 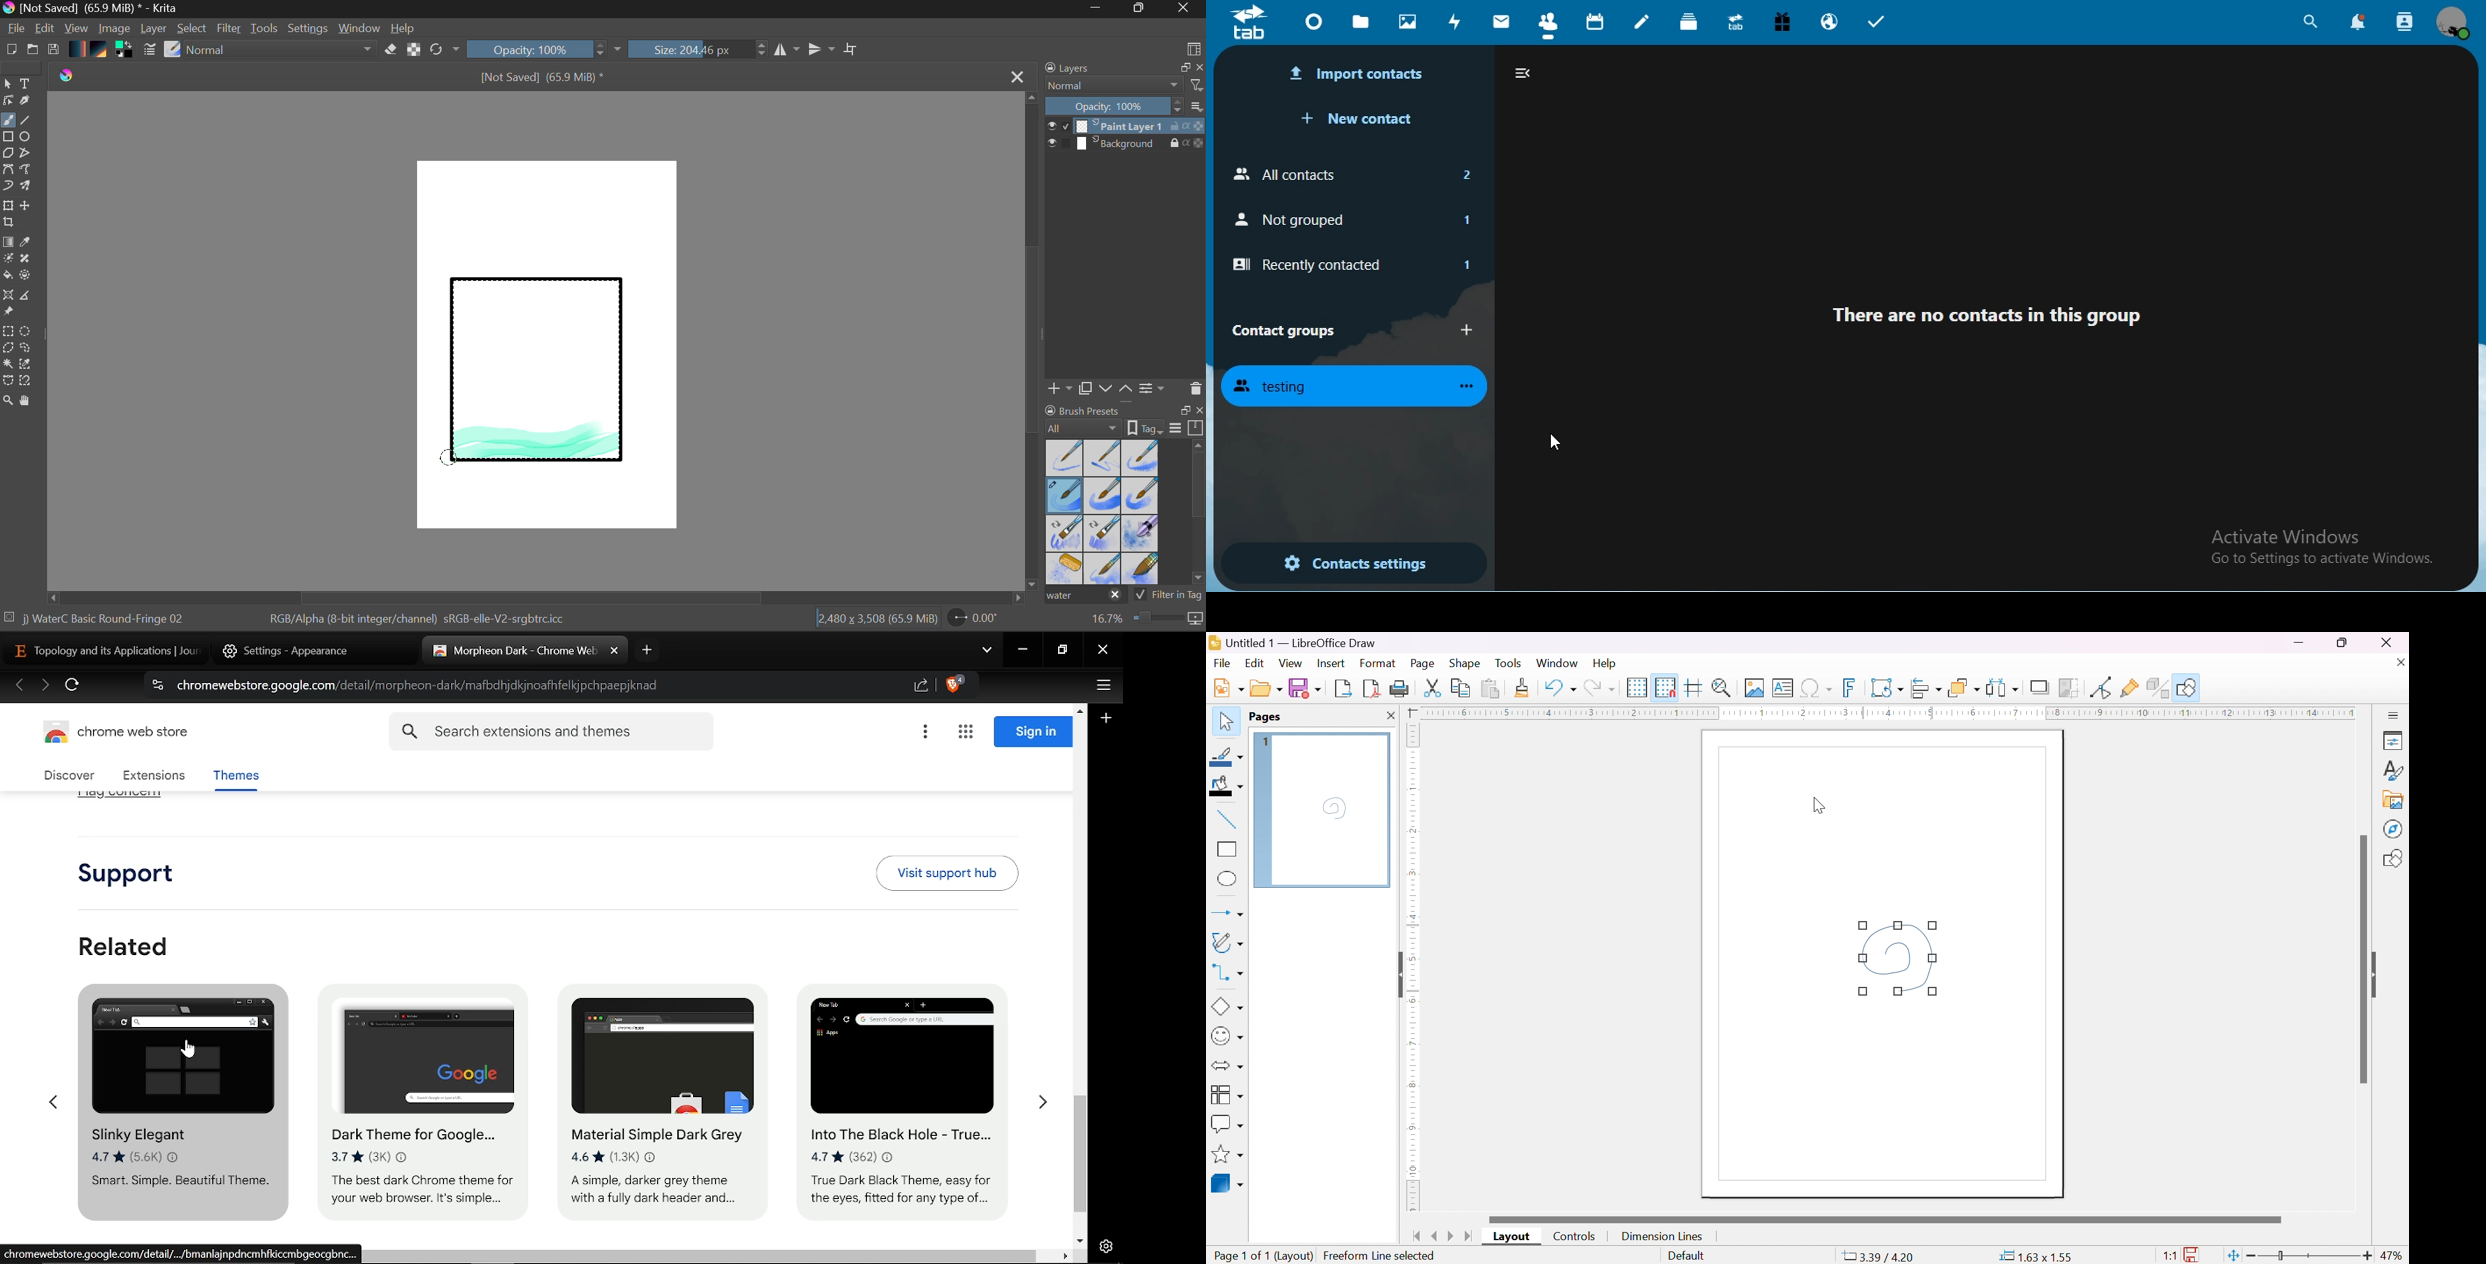 I want to click on page, so click(x=1425, y=662).